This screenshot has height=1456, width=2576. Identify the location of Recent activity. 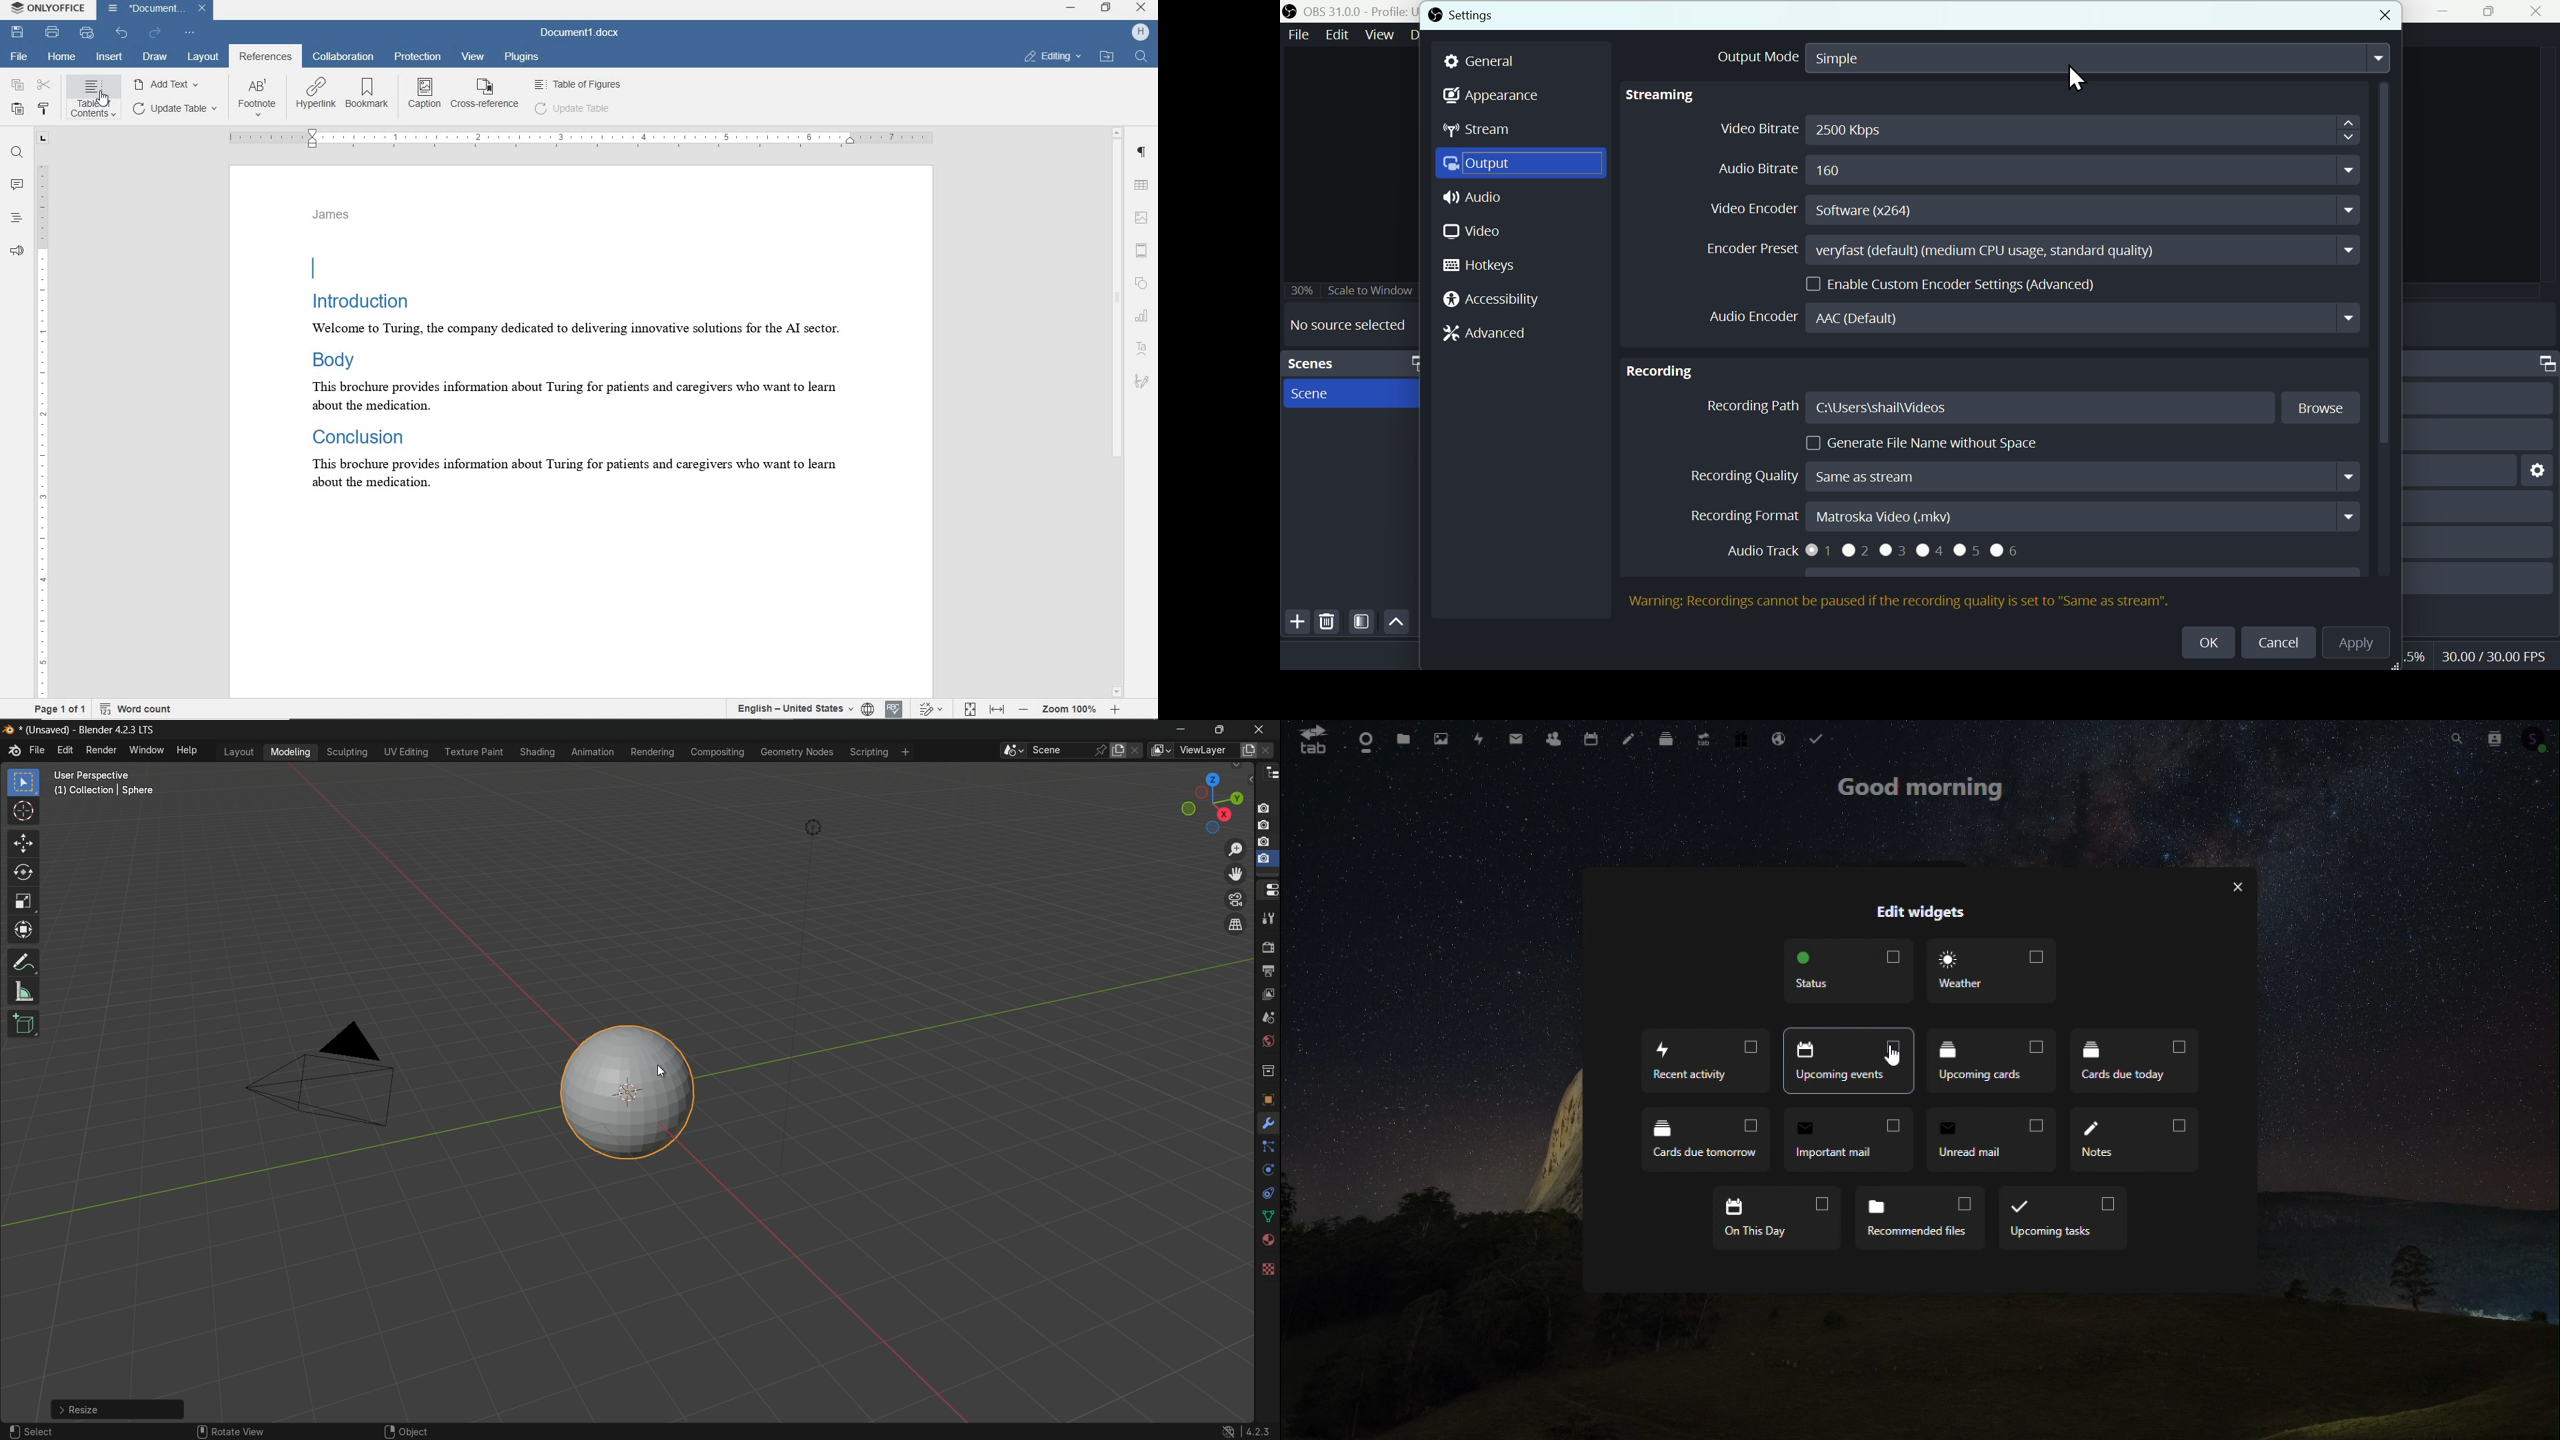
(1703, 1060).